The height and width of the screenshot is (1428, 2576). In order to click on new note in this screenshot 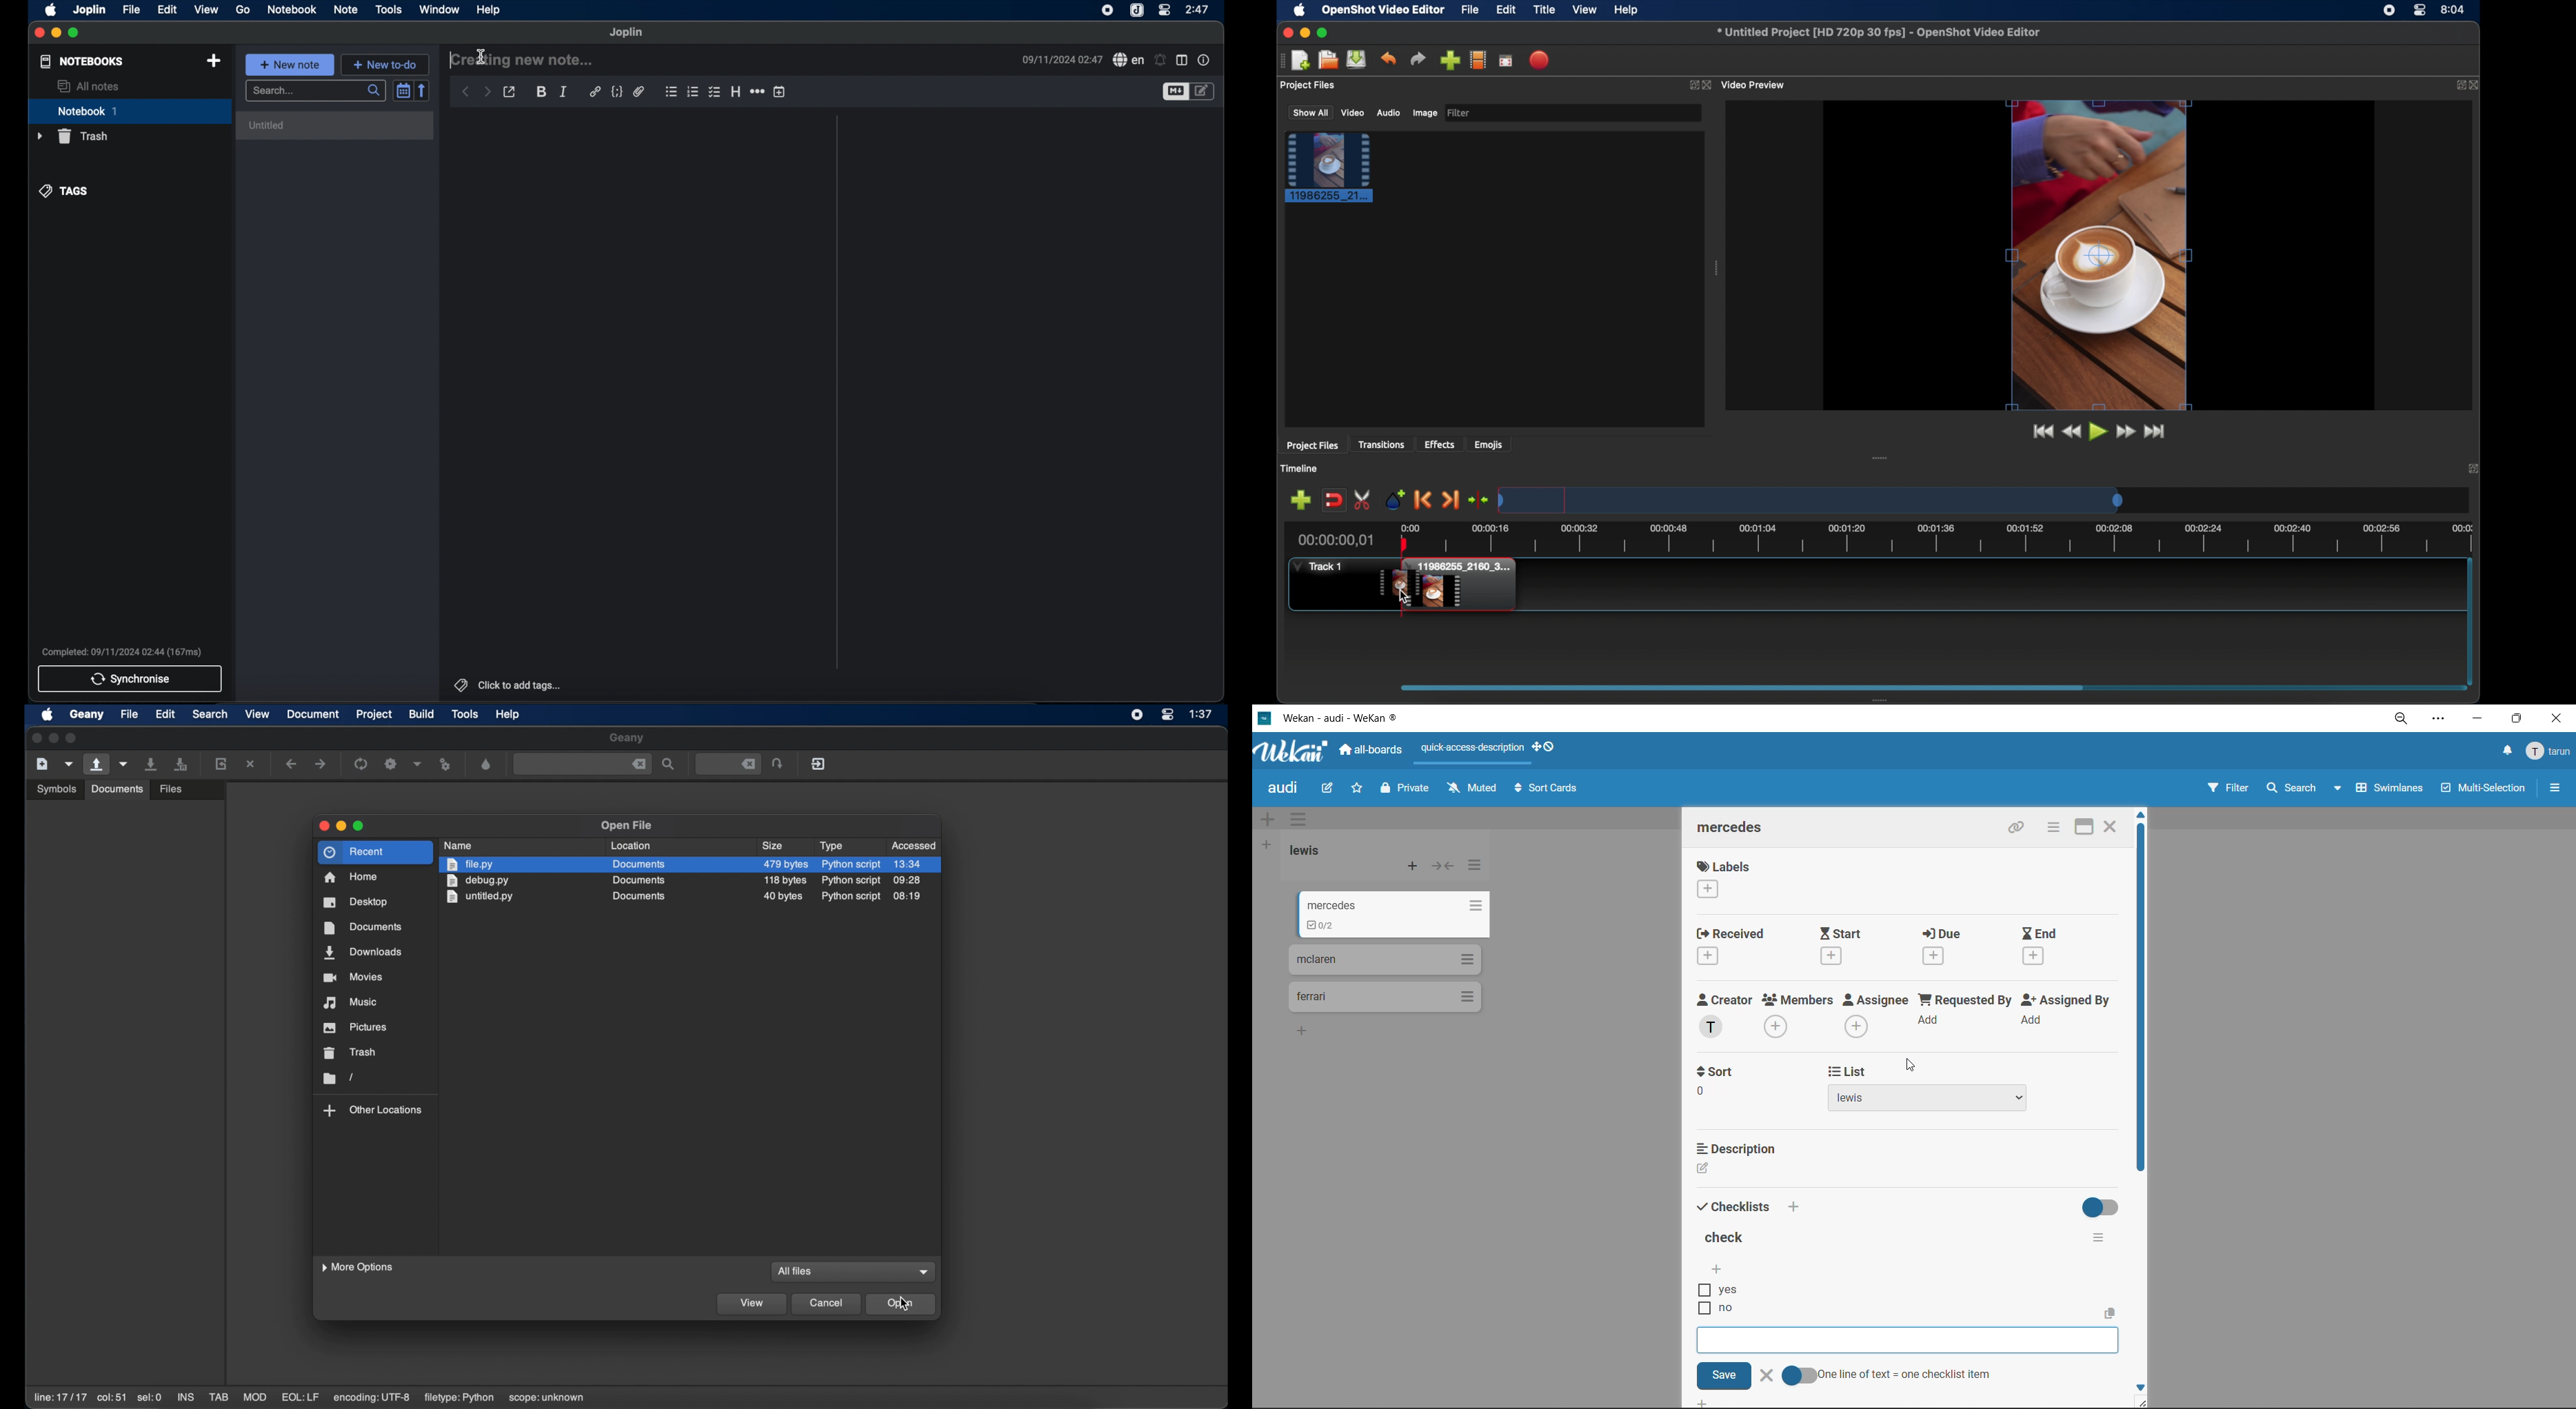, I will do `click(290, 65)`.